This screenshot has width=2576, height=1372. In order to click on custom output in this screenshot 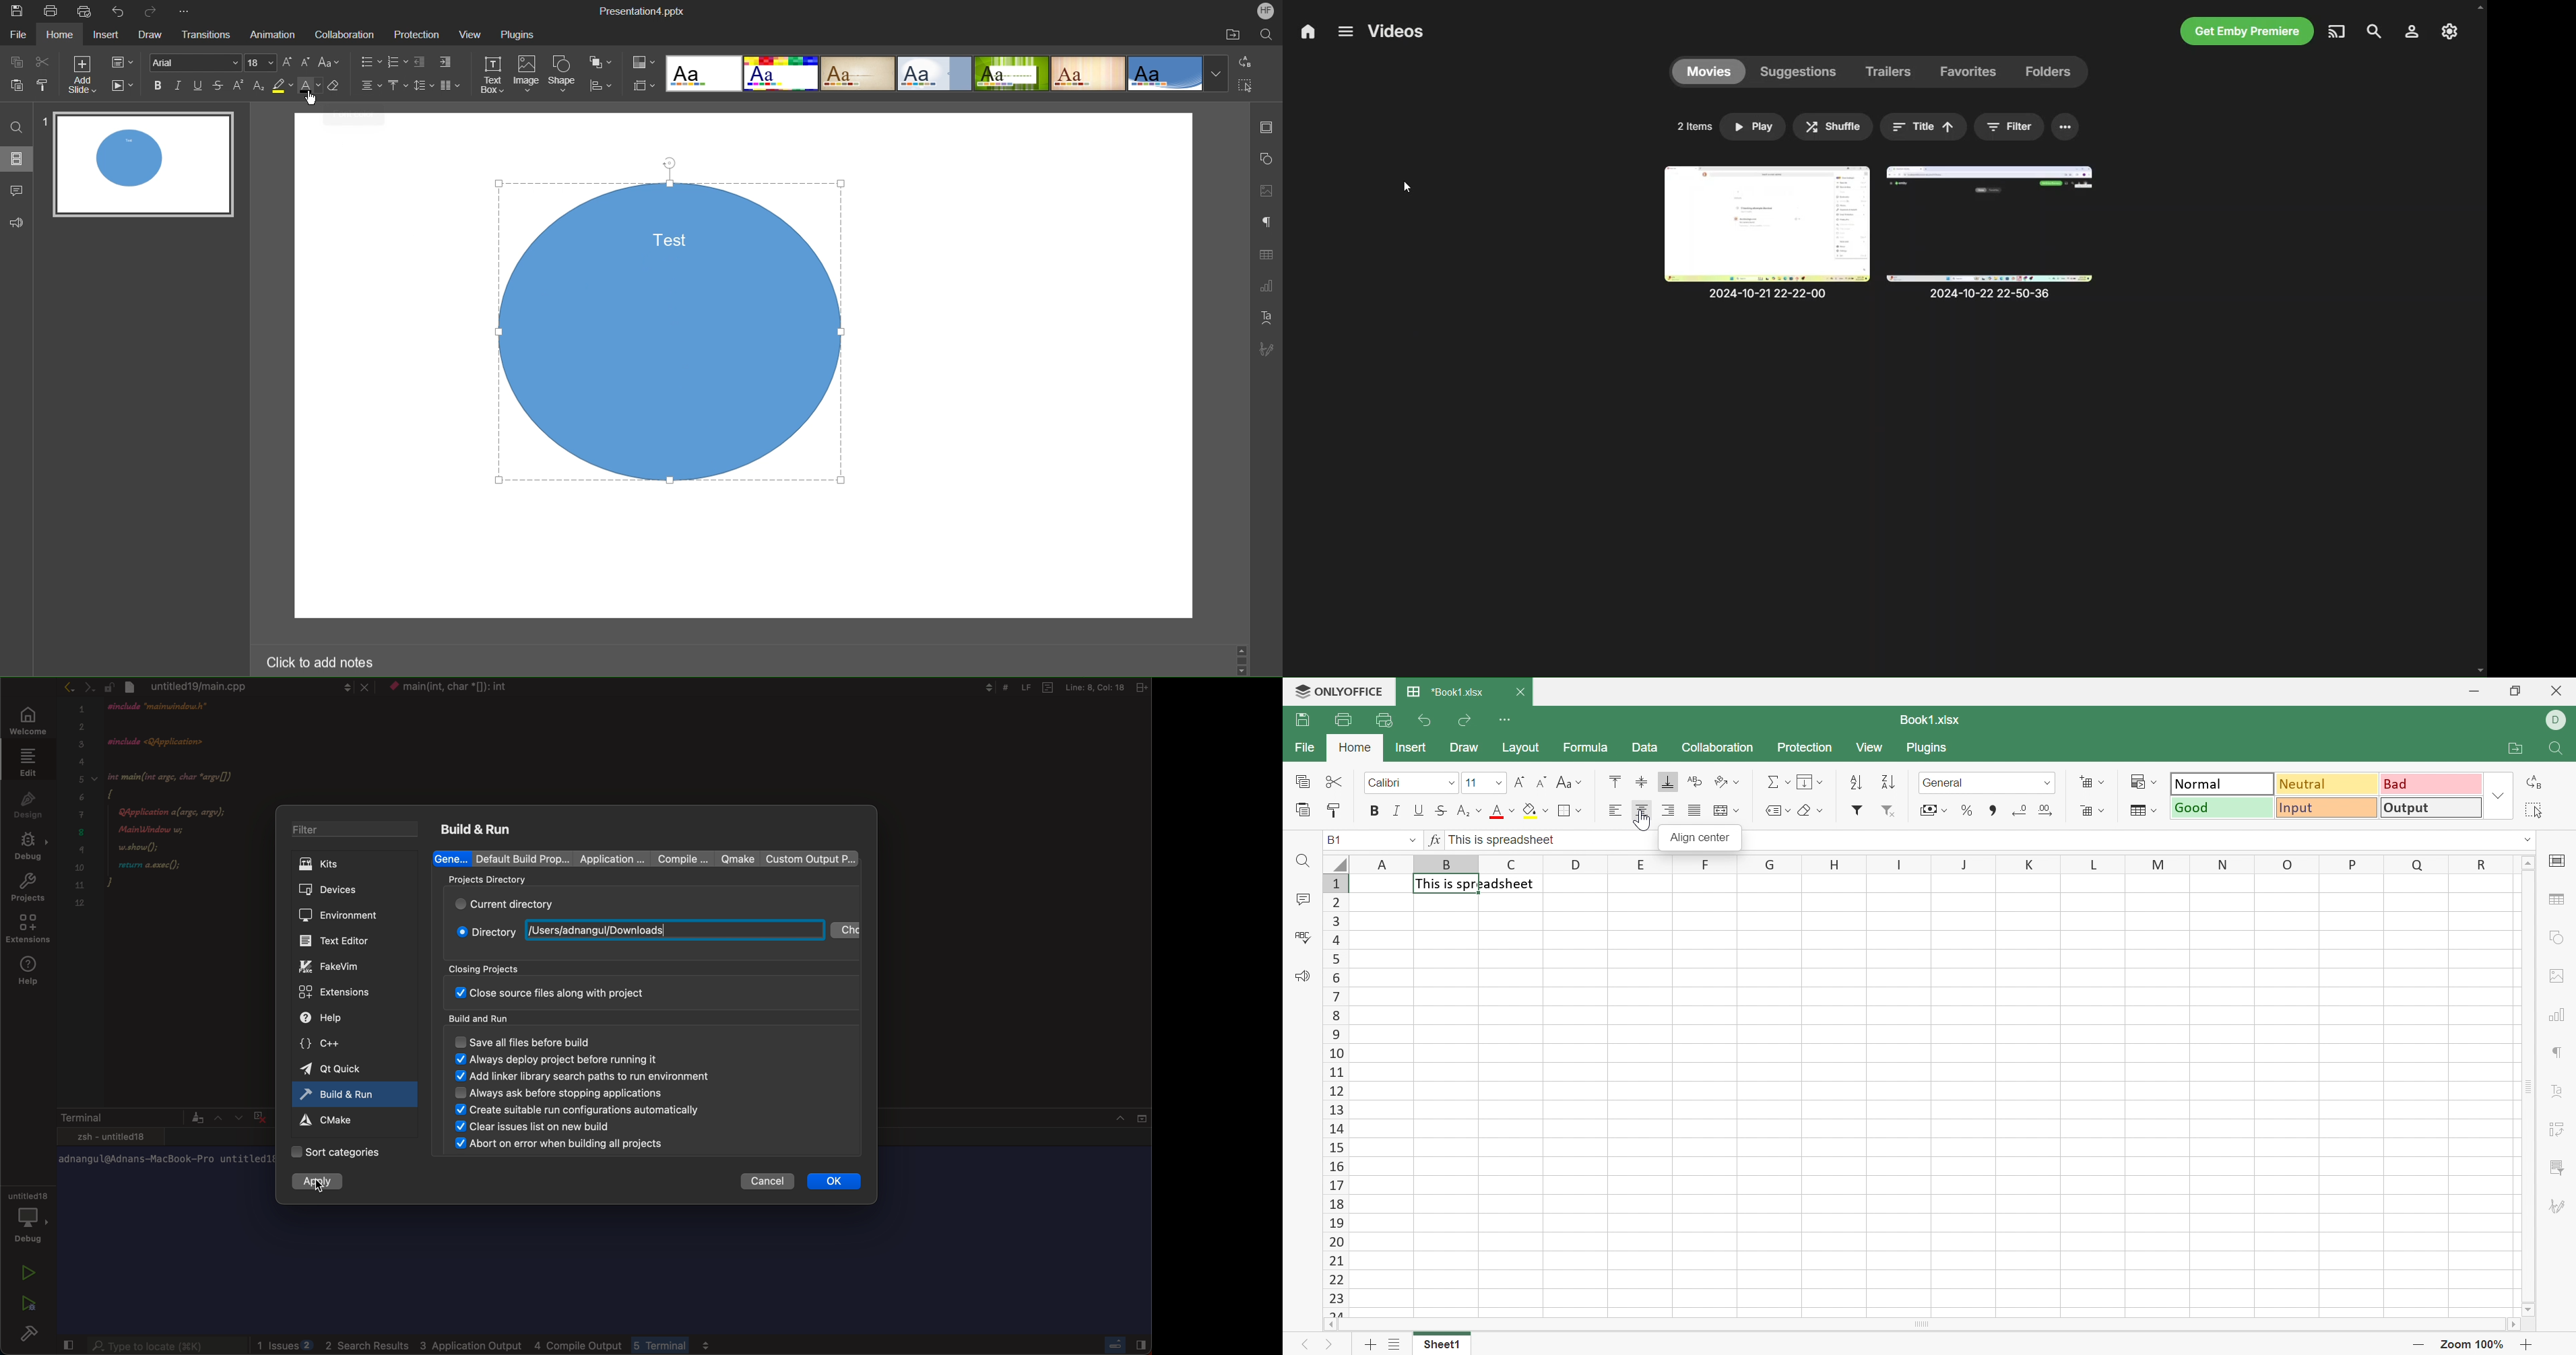, I will do `click(810, 859)`.